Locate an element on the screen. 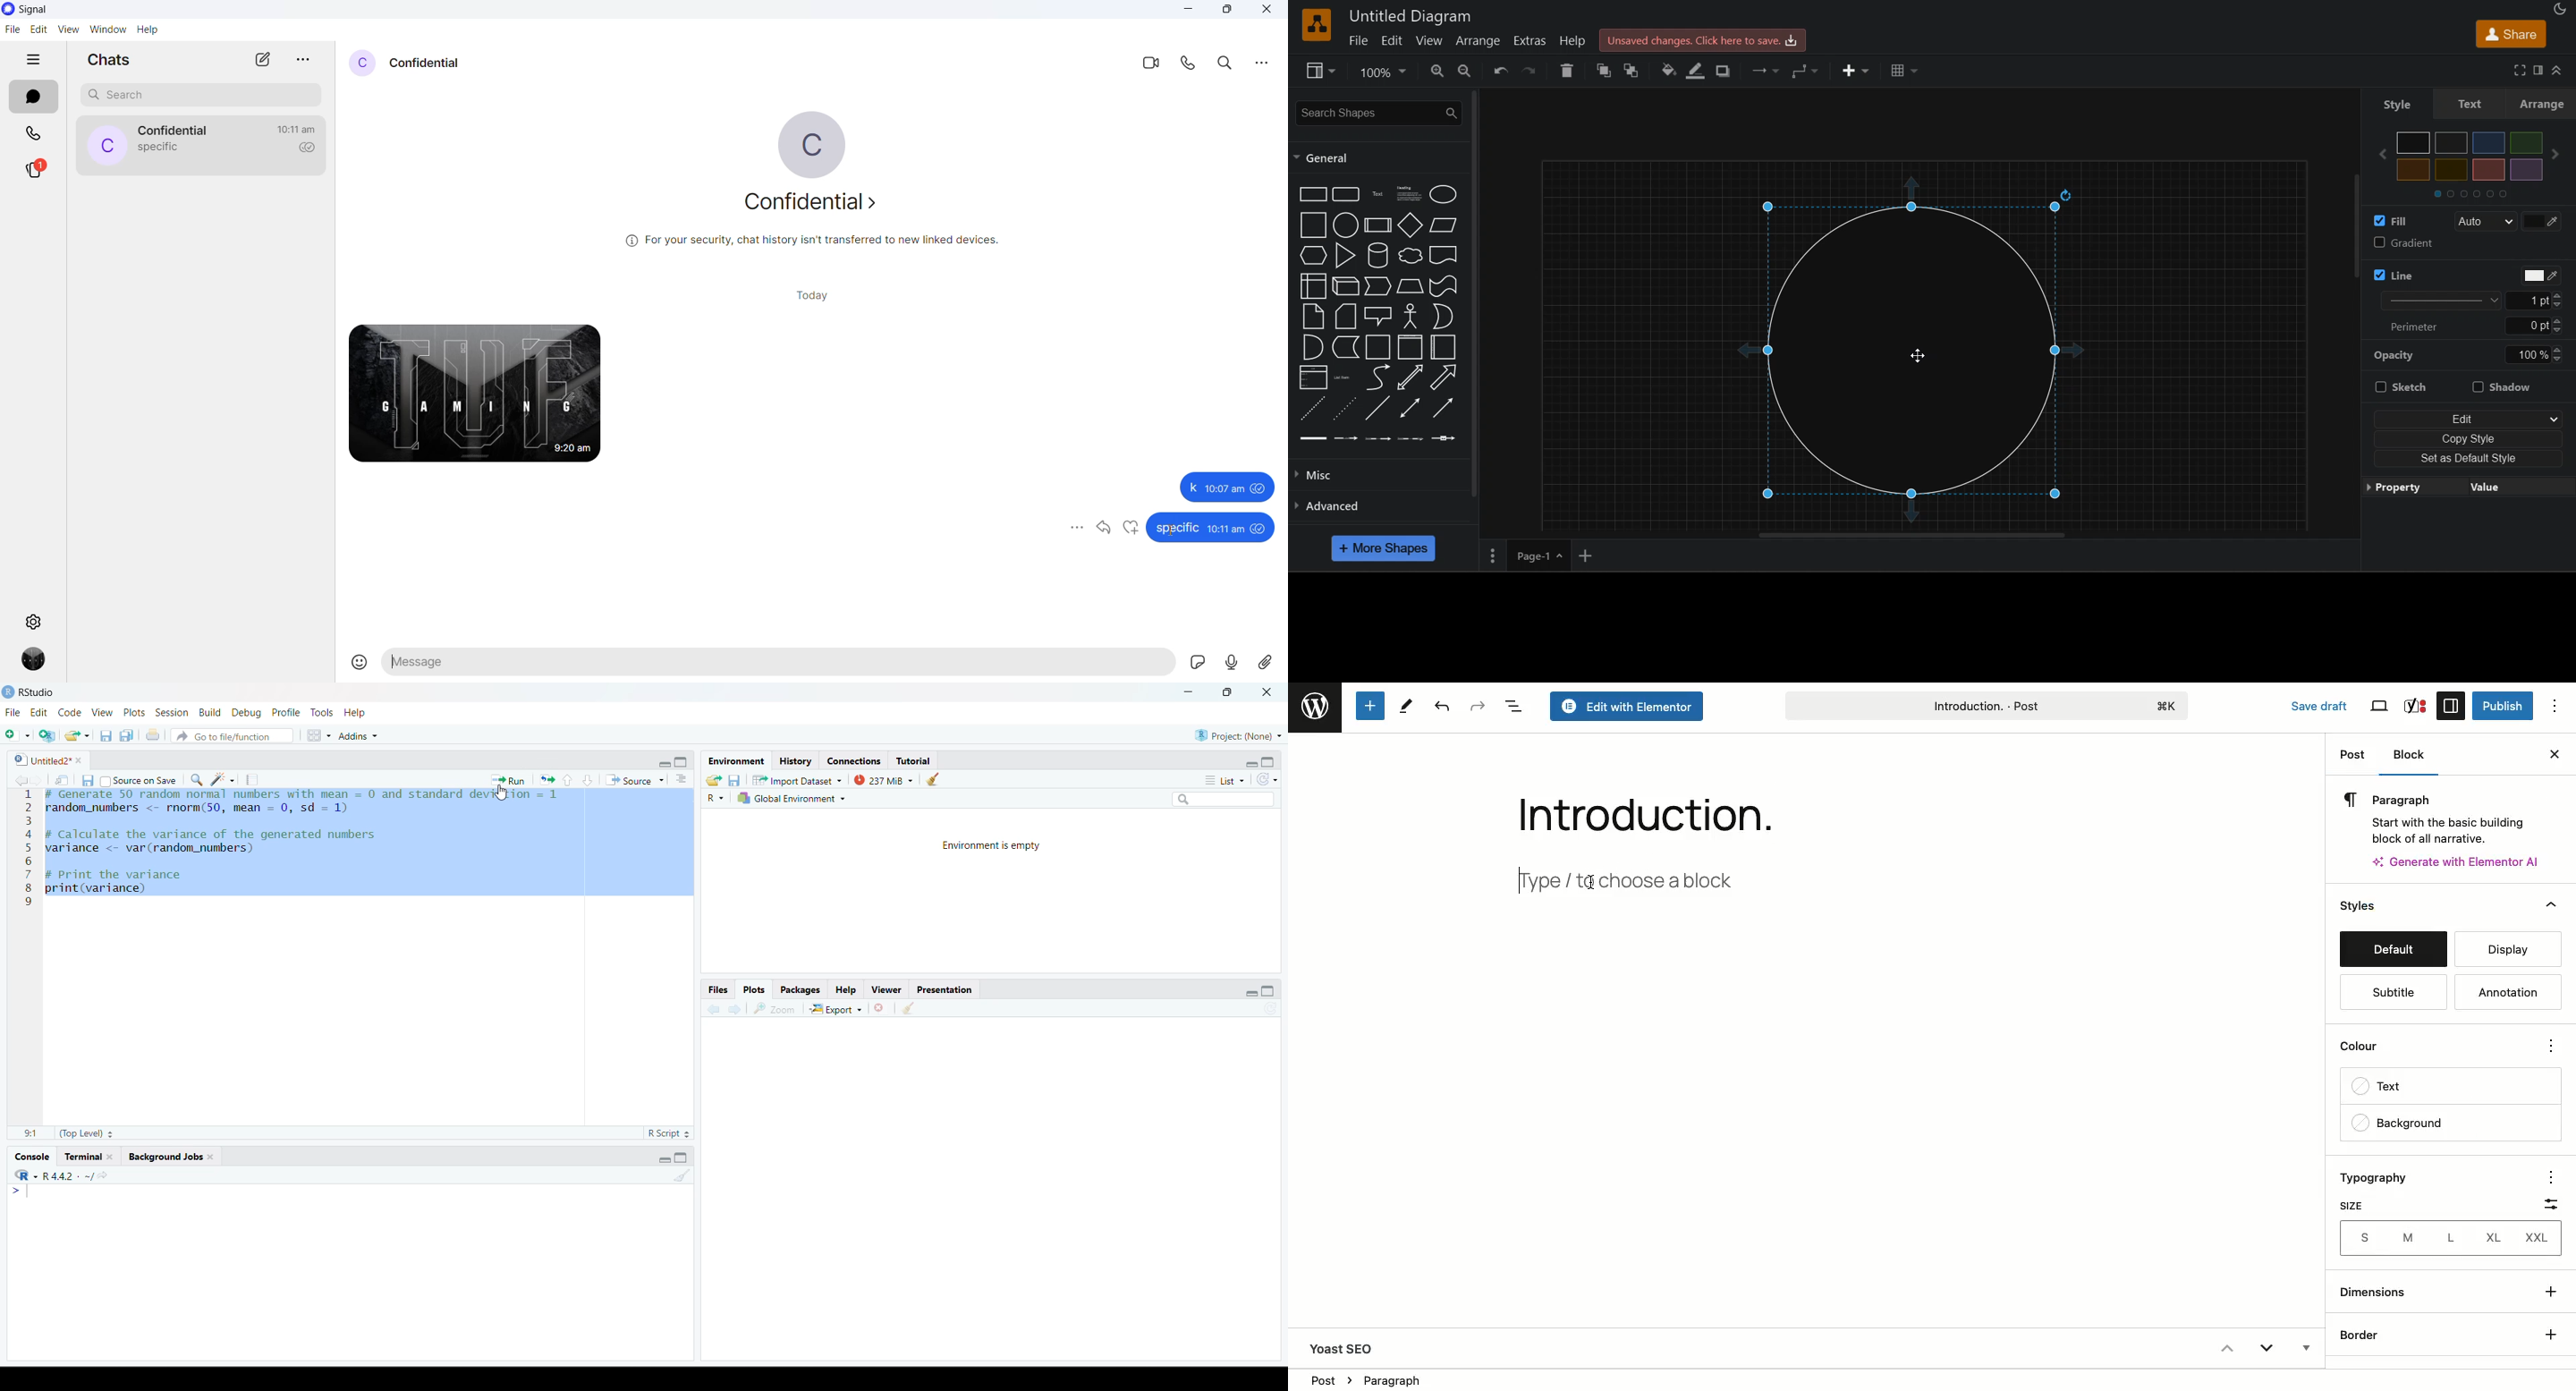 The width and height of the screenshot is (2576, 1400). compile report is located at coordinates (252, 780).